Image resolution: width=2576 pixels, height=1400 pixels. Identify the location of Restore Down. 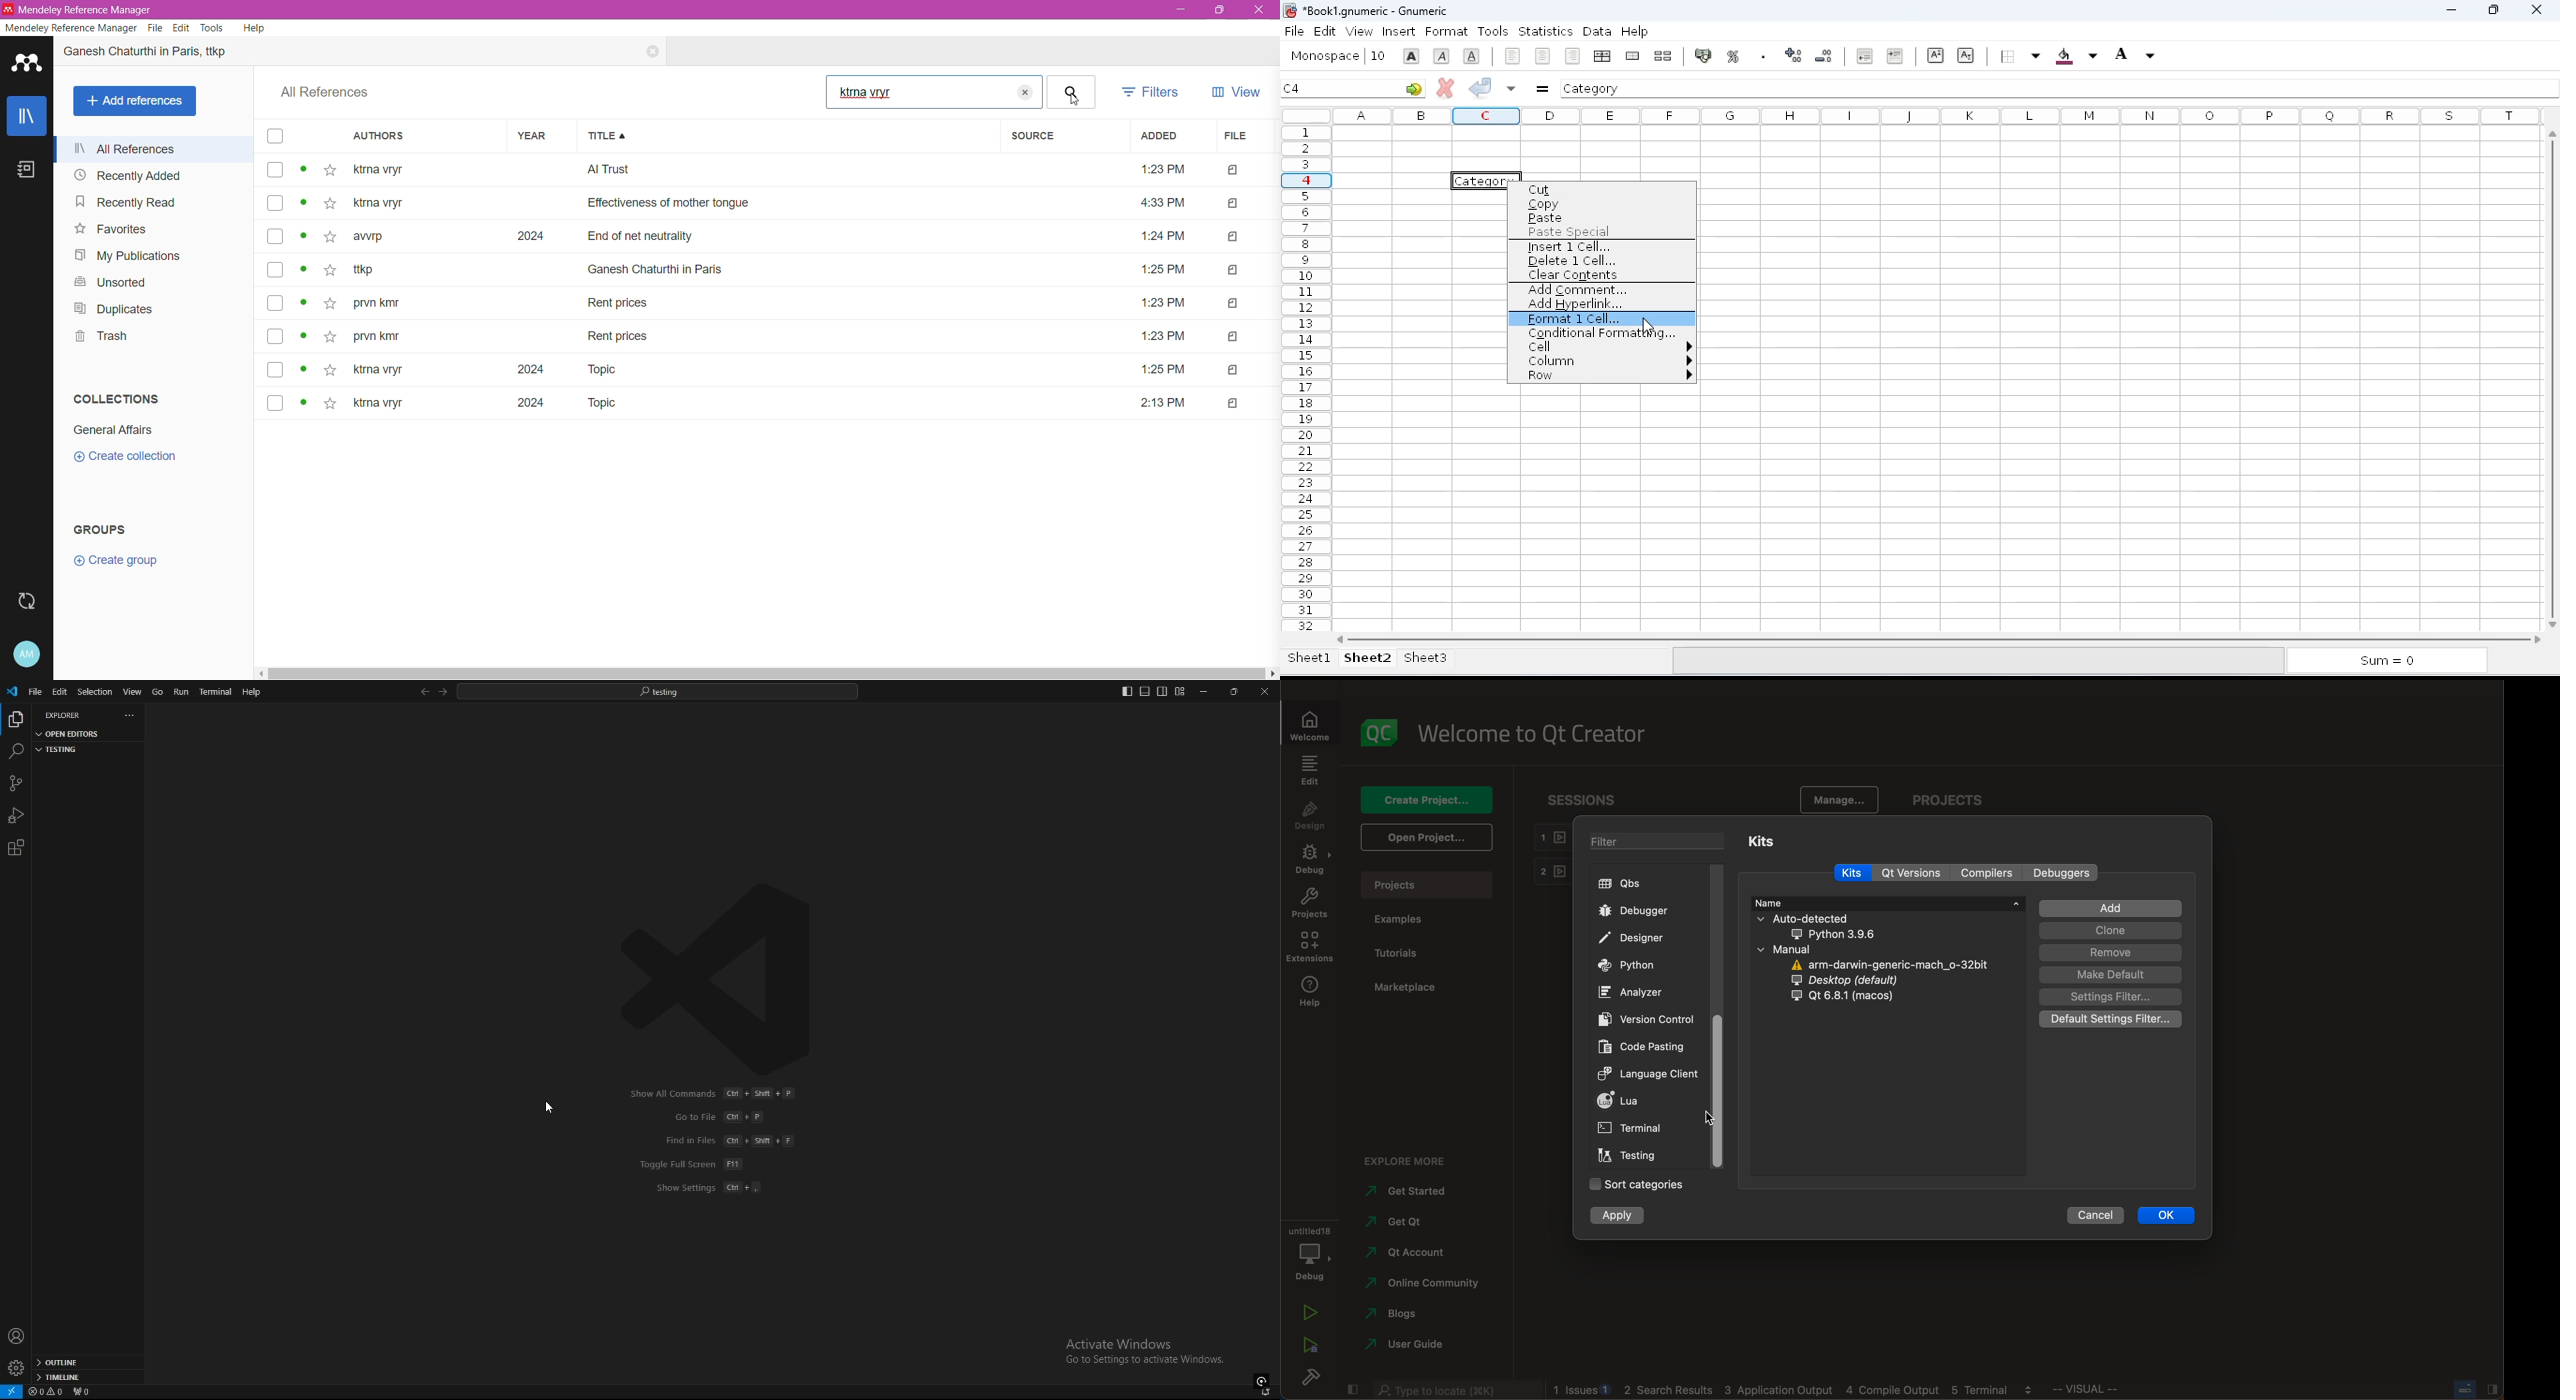
(1218, 11).